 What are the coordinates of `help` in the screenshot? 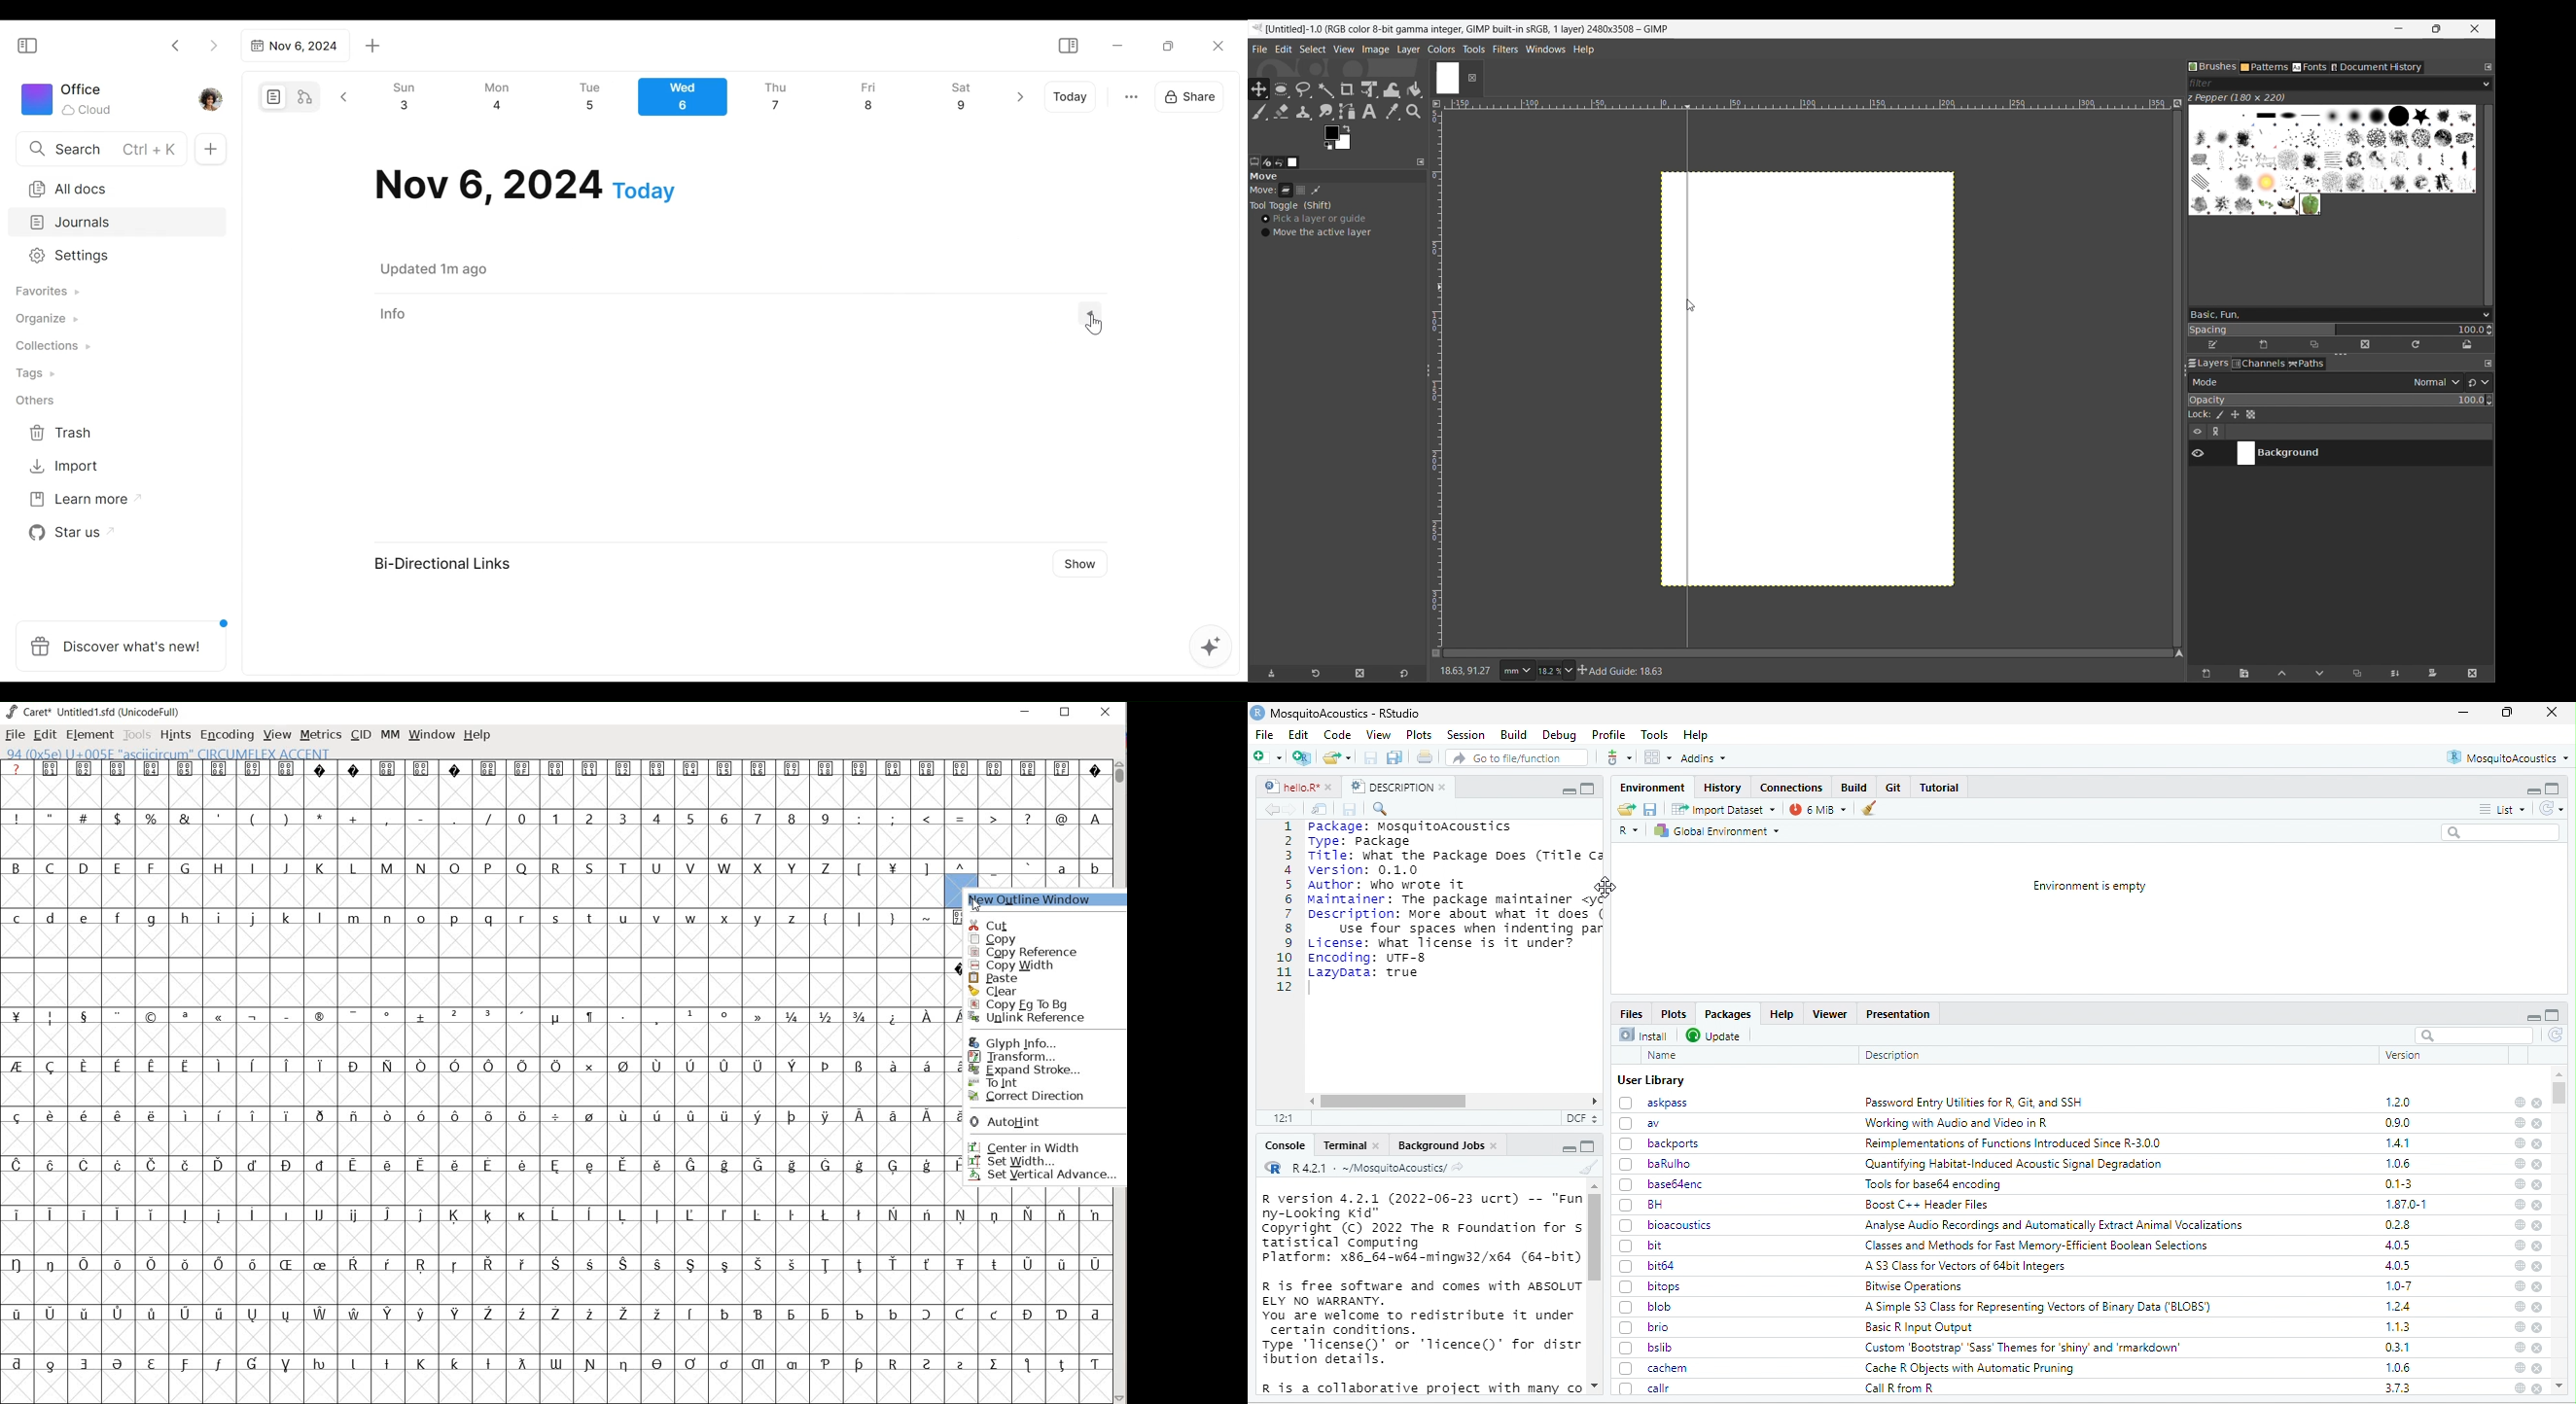 It's located at (2518, 1124).